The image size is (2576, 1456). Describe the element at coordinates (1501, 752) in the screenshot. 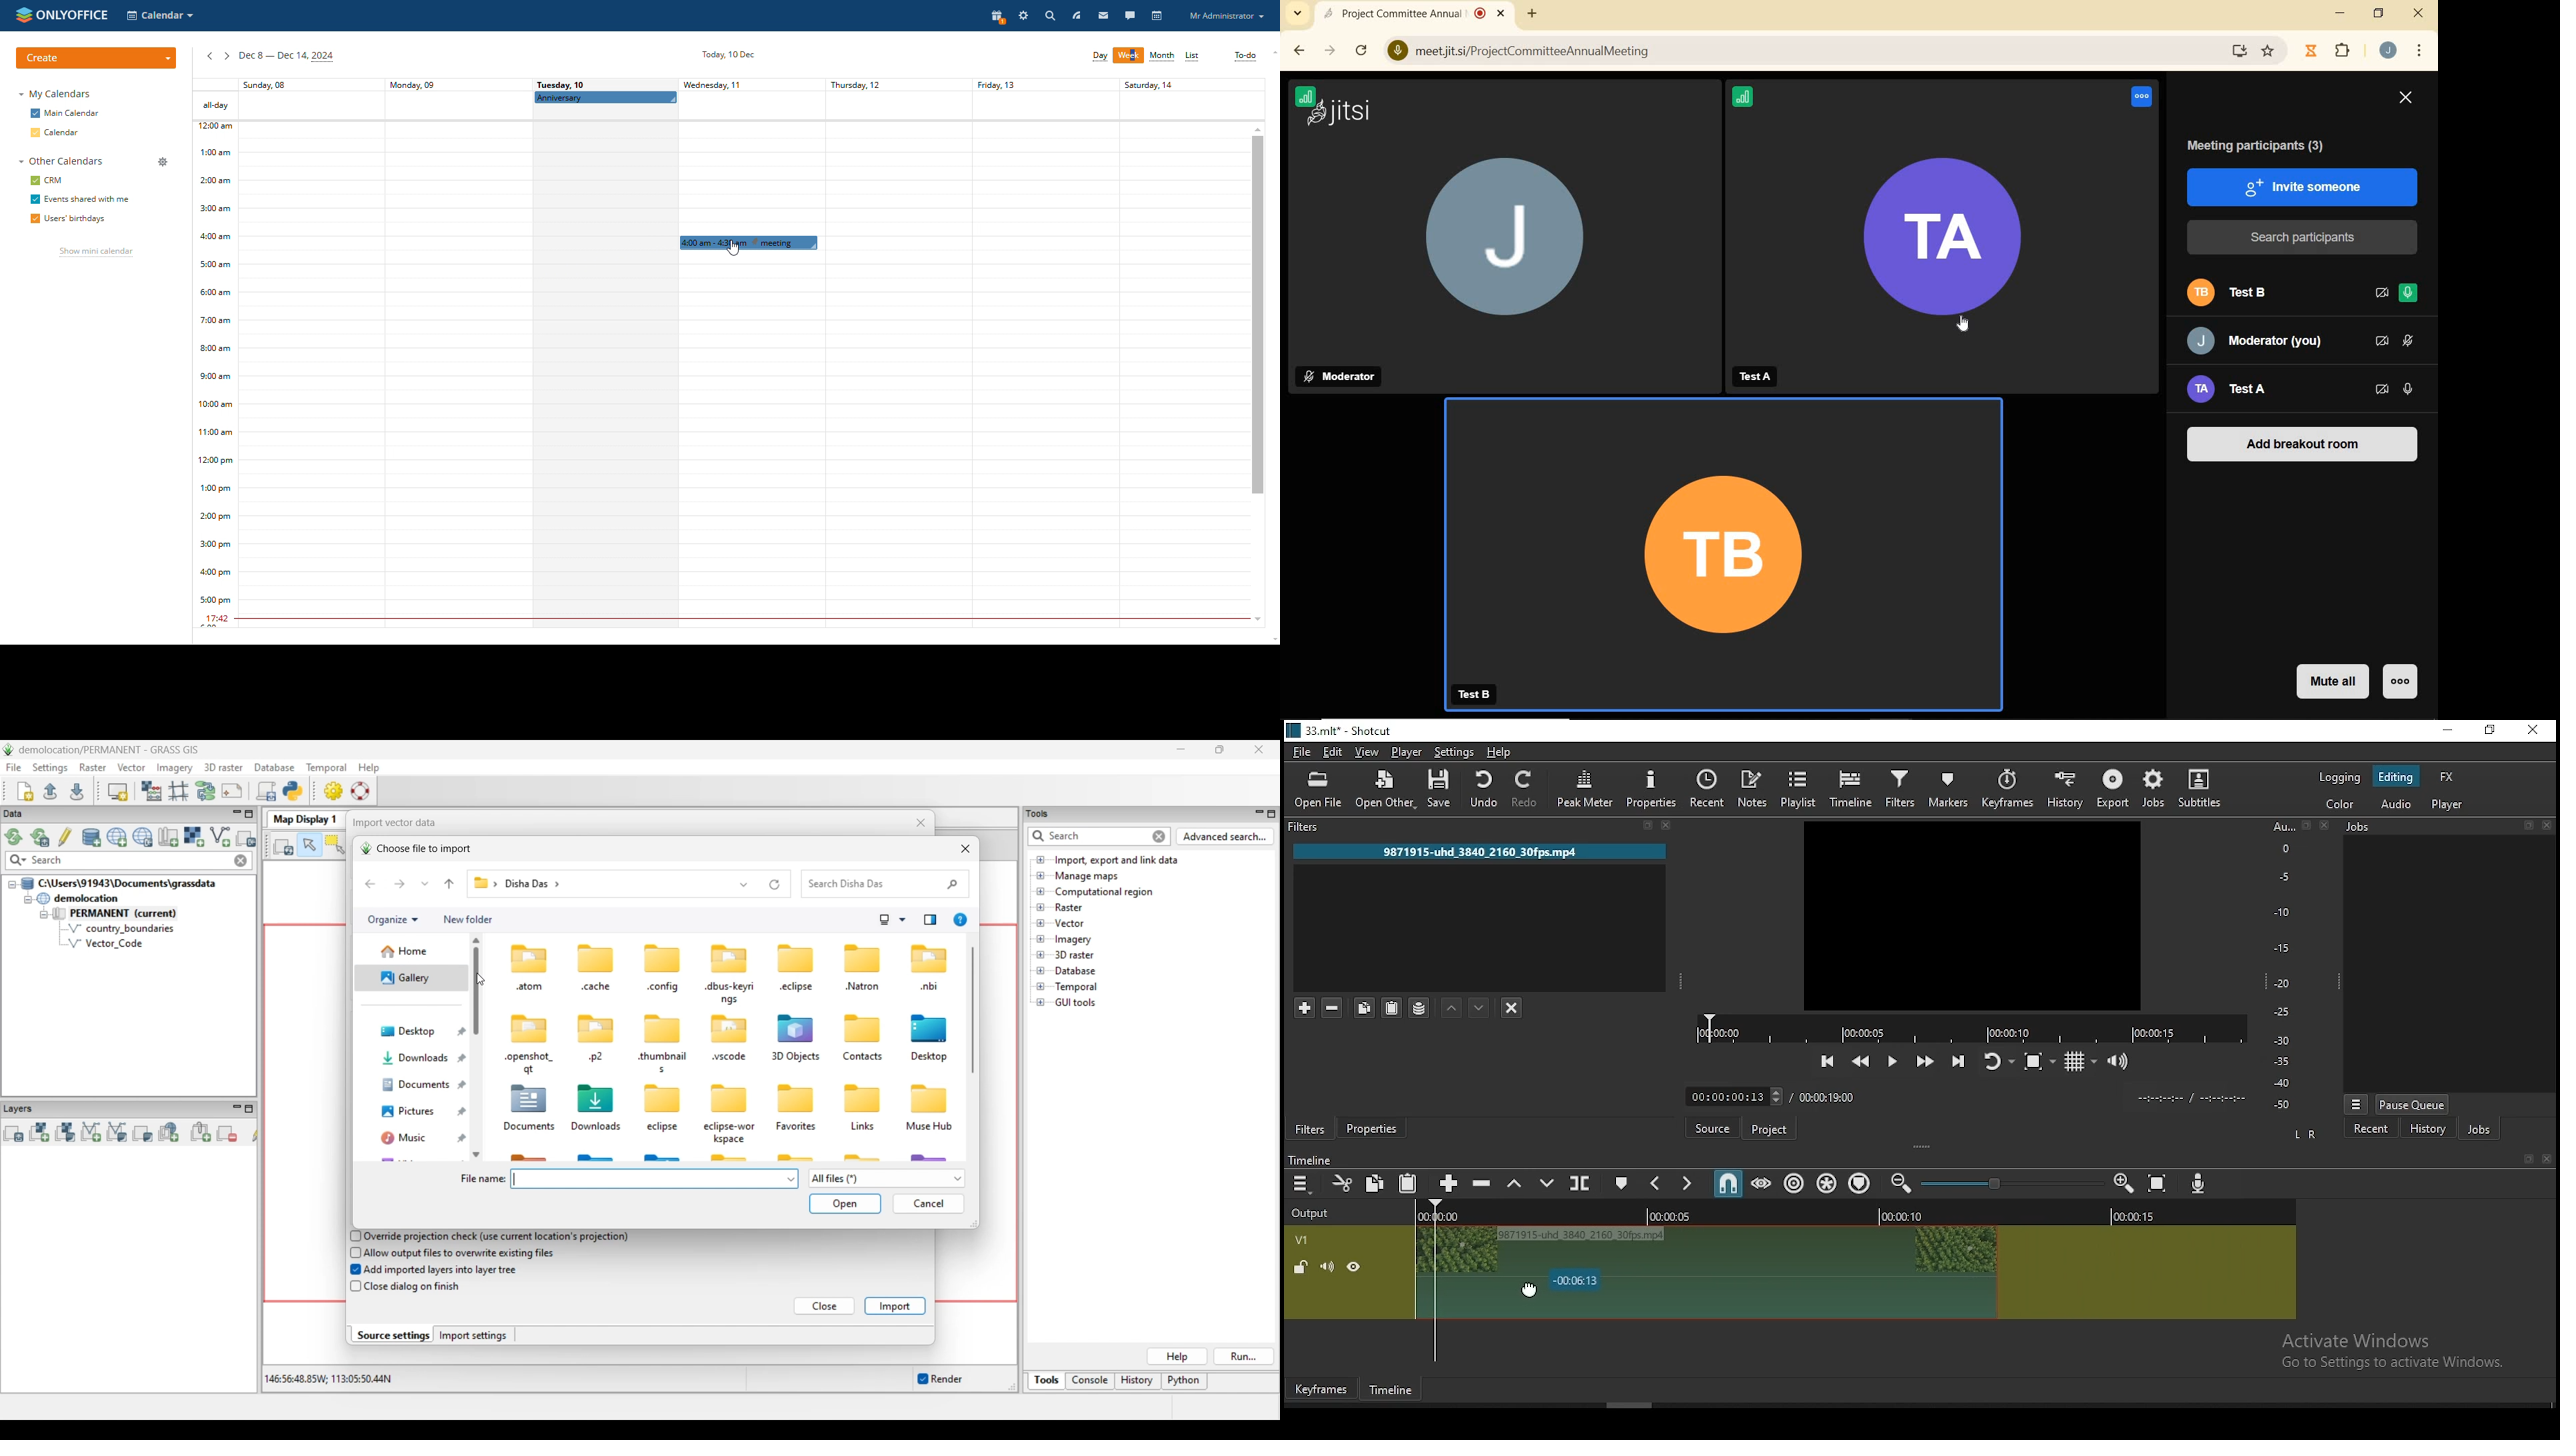

I see `help` at that location.